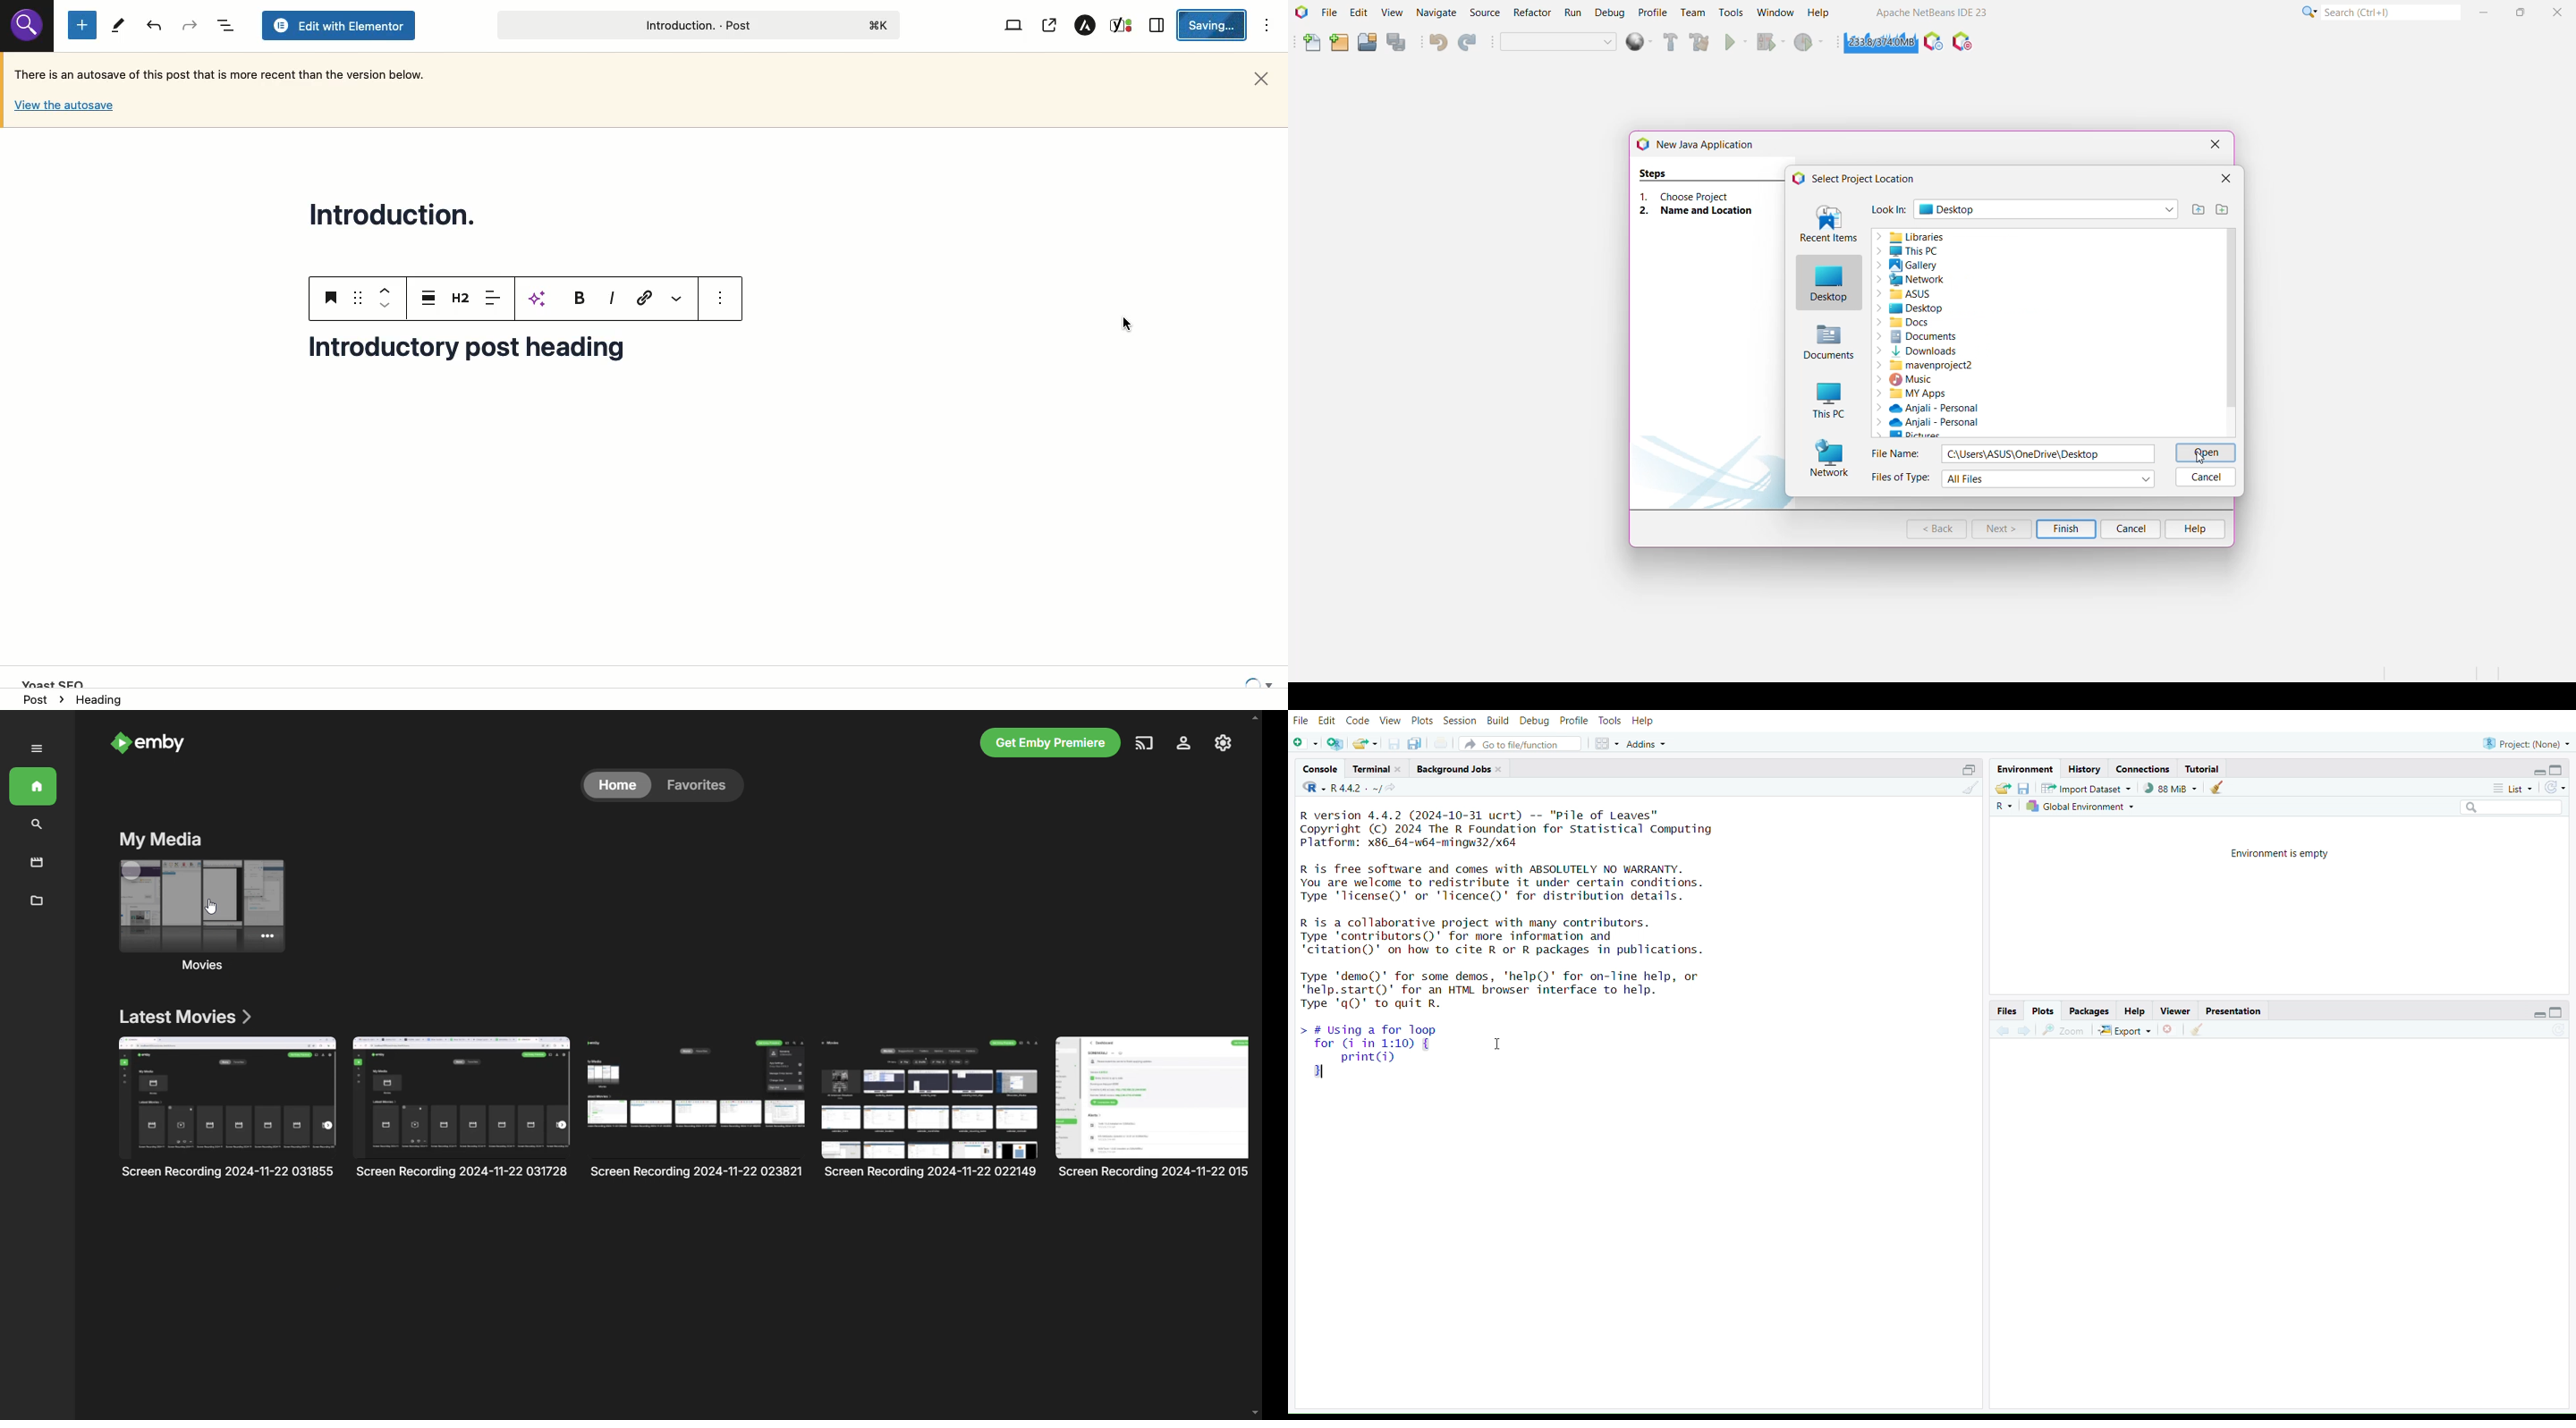 This screenshot has width=2576, height=1428. What do you see at coordinates (1365, 744) in the screenshot?
I see `open an existing file` at bounding box center [1365, 744].